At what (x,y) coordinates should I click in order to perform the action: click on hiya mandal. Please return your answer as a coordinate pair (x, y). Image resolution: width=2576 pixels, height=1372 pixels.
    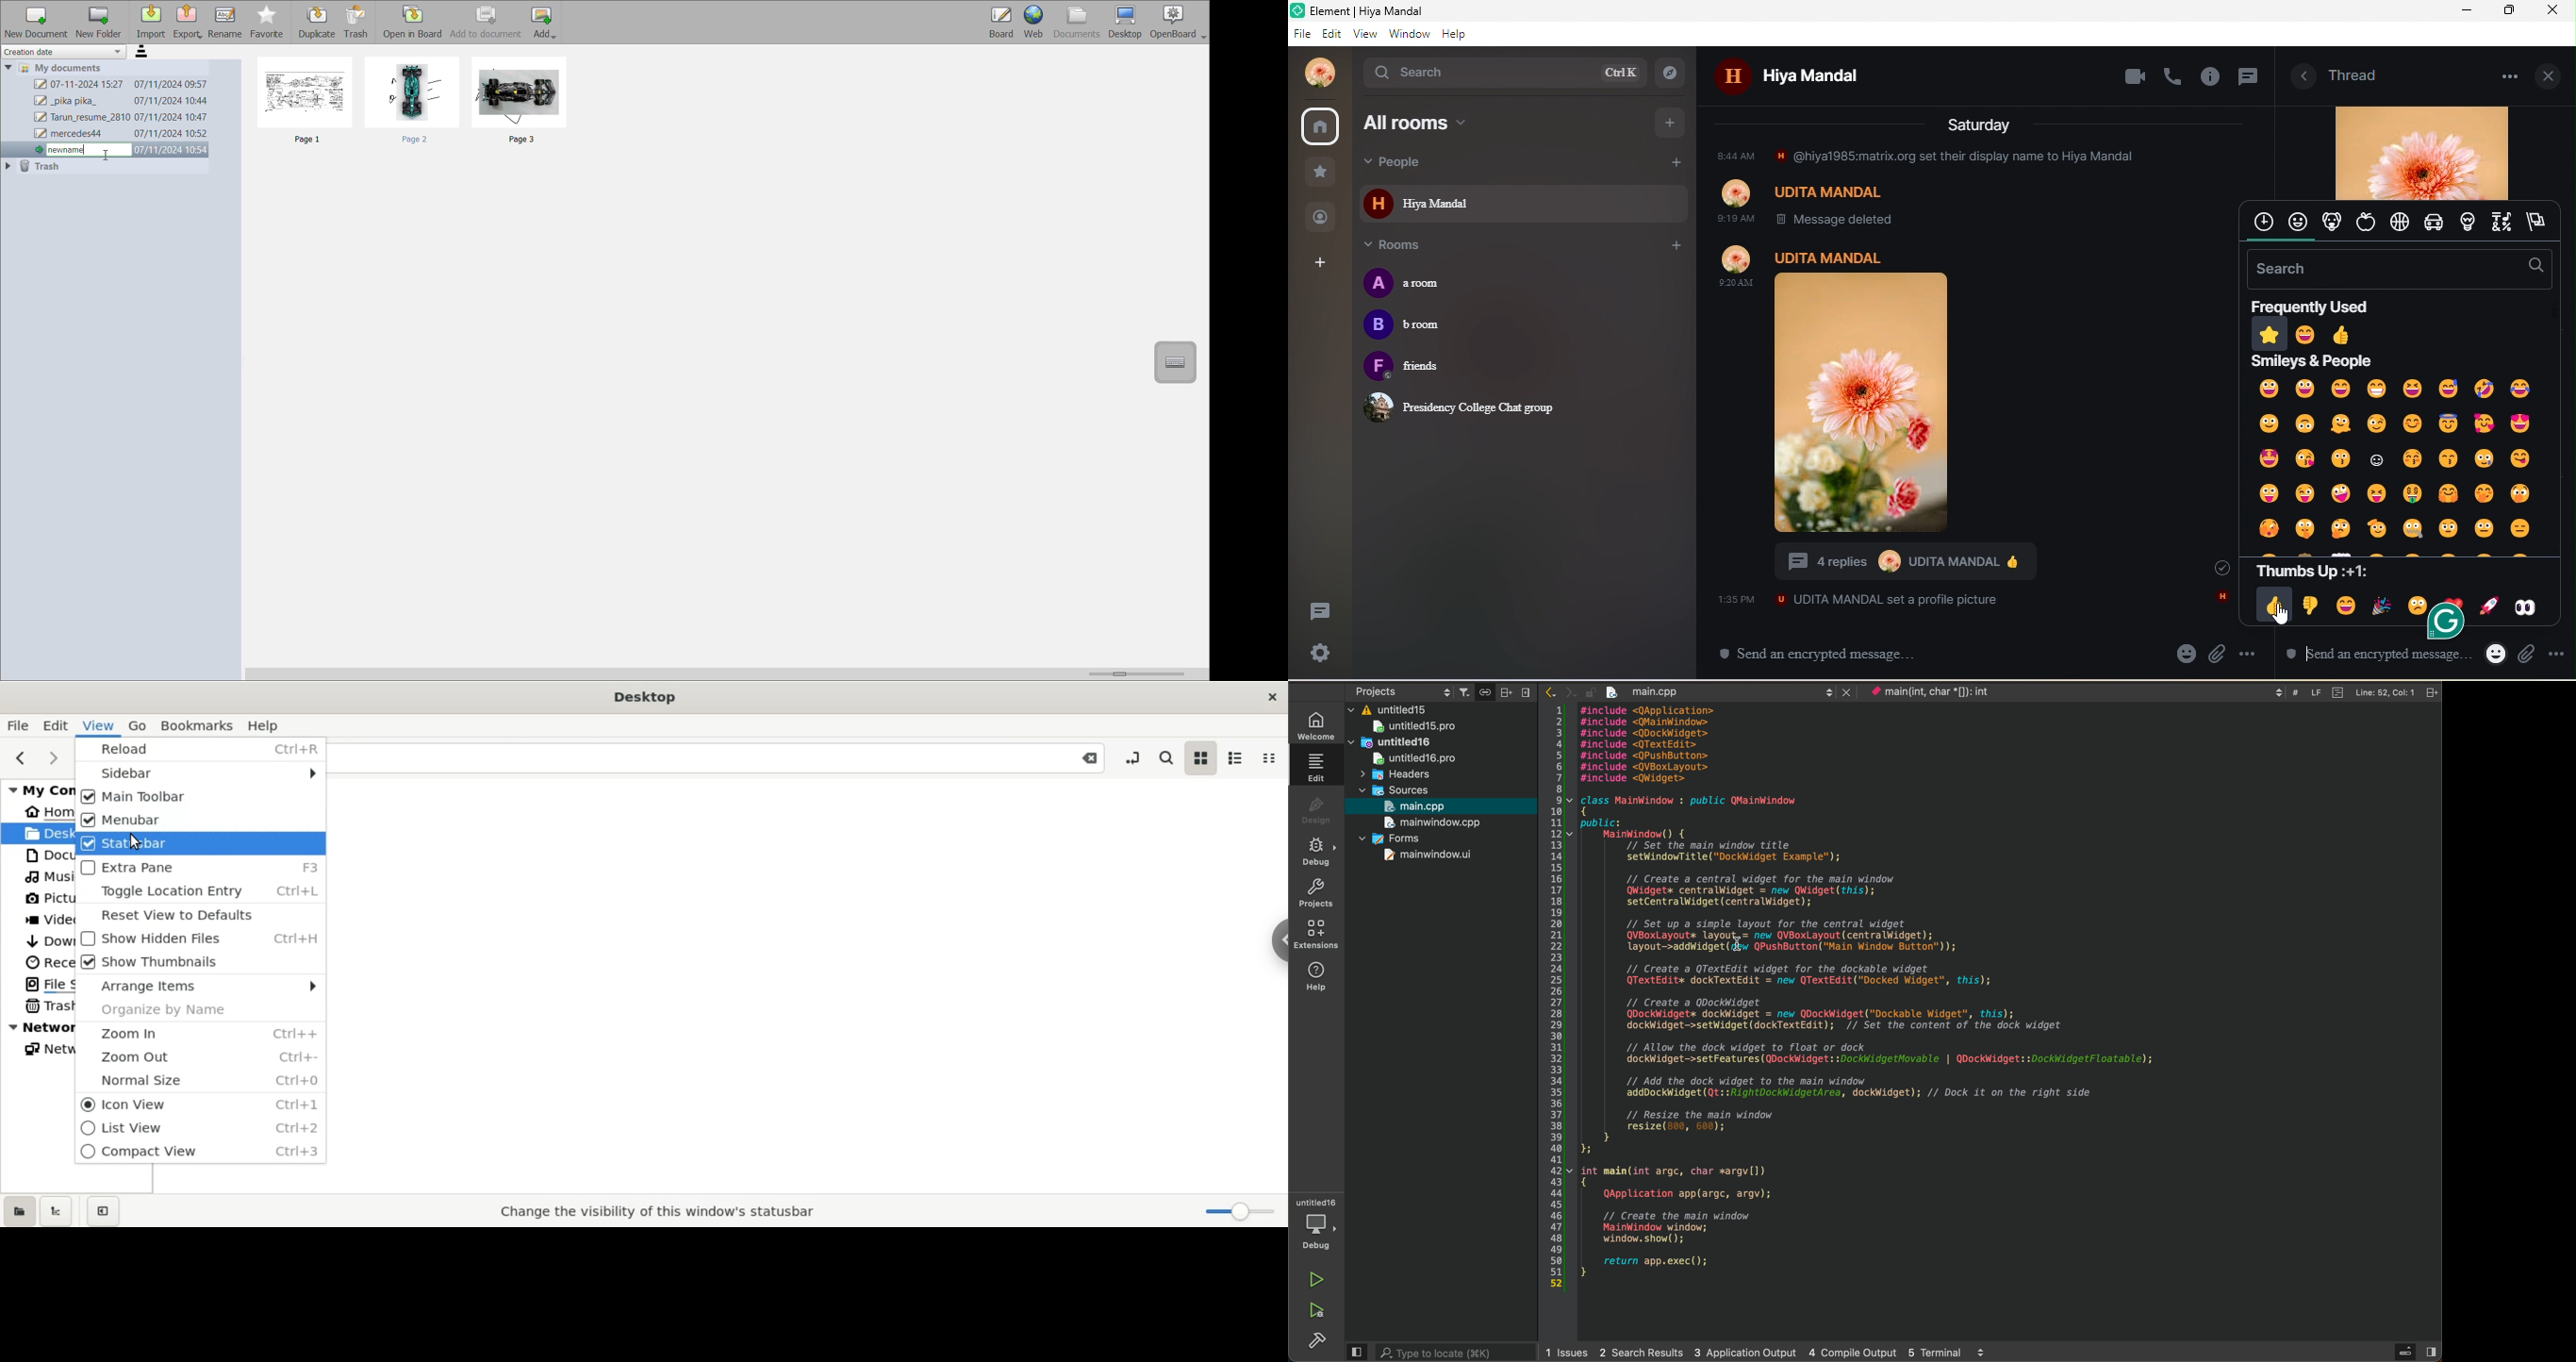
    Looking at the image, I should click on (1524, 203).